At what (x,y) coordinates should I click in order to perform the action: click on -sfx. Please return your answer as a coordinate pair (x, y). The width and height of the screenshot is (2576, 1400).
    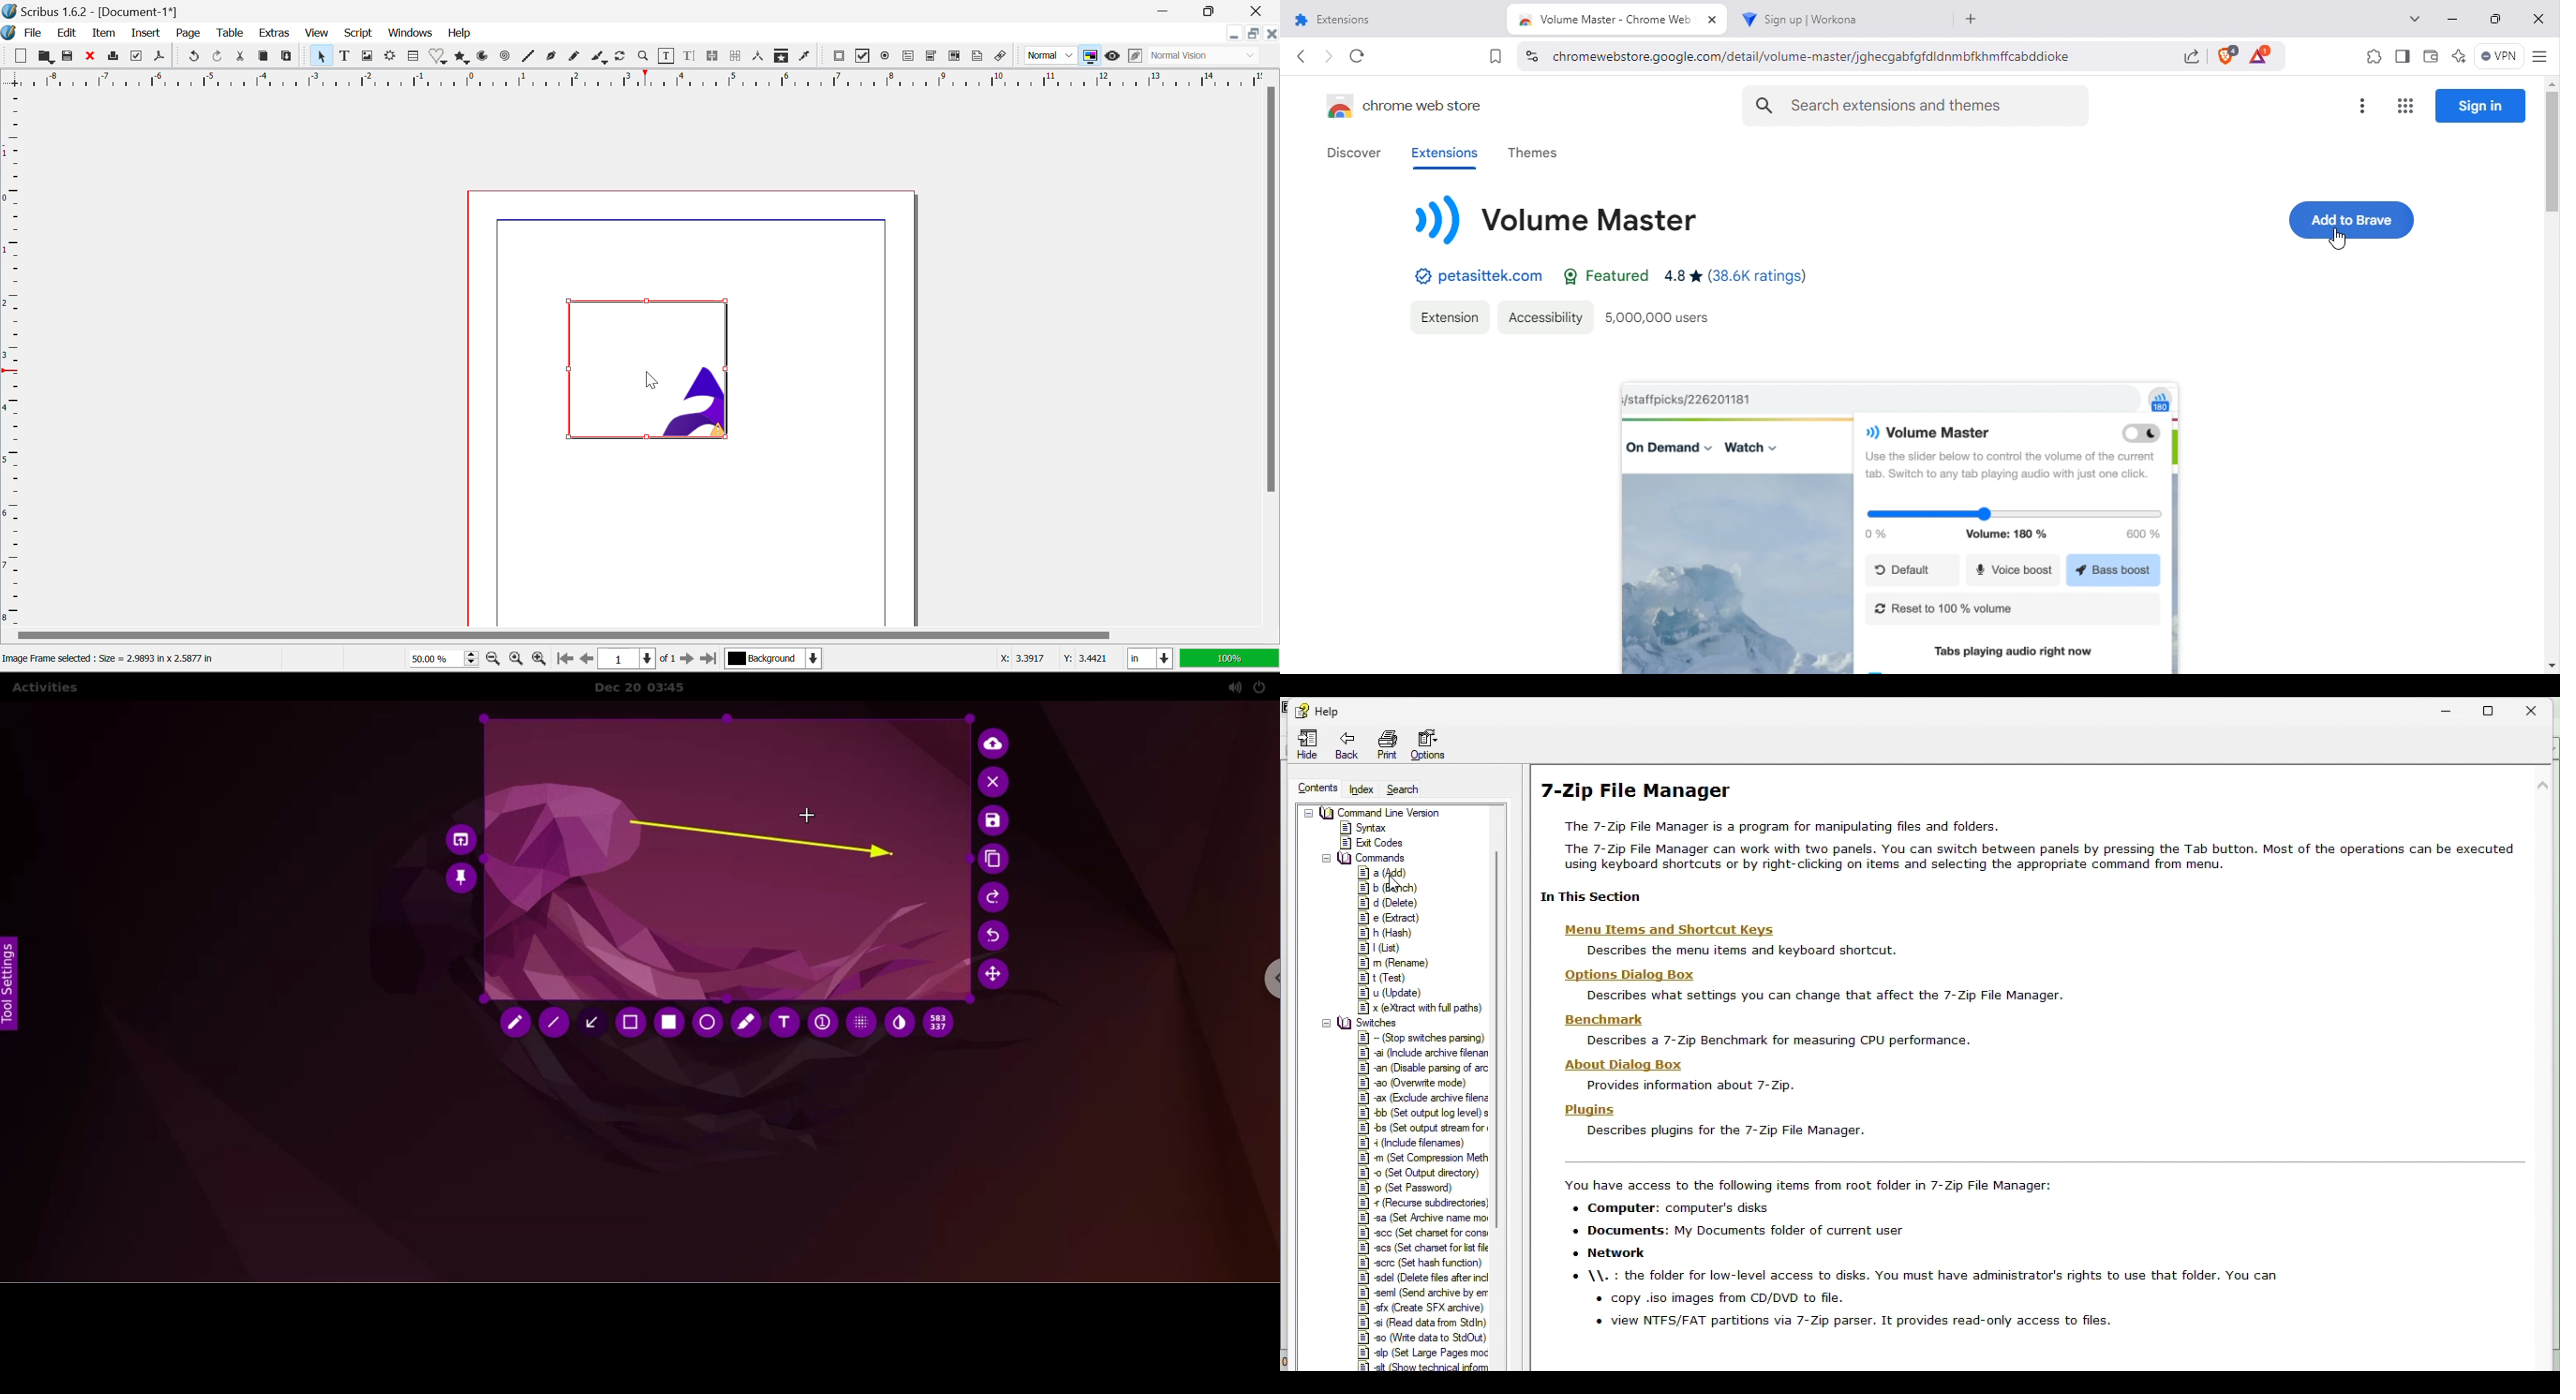
    Looking at the image, I should click on (1423, 1307).